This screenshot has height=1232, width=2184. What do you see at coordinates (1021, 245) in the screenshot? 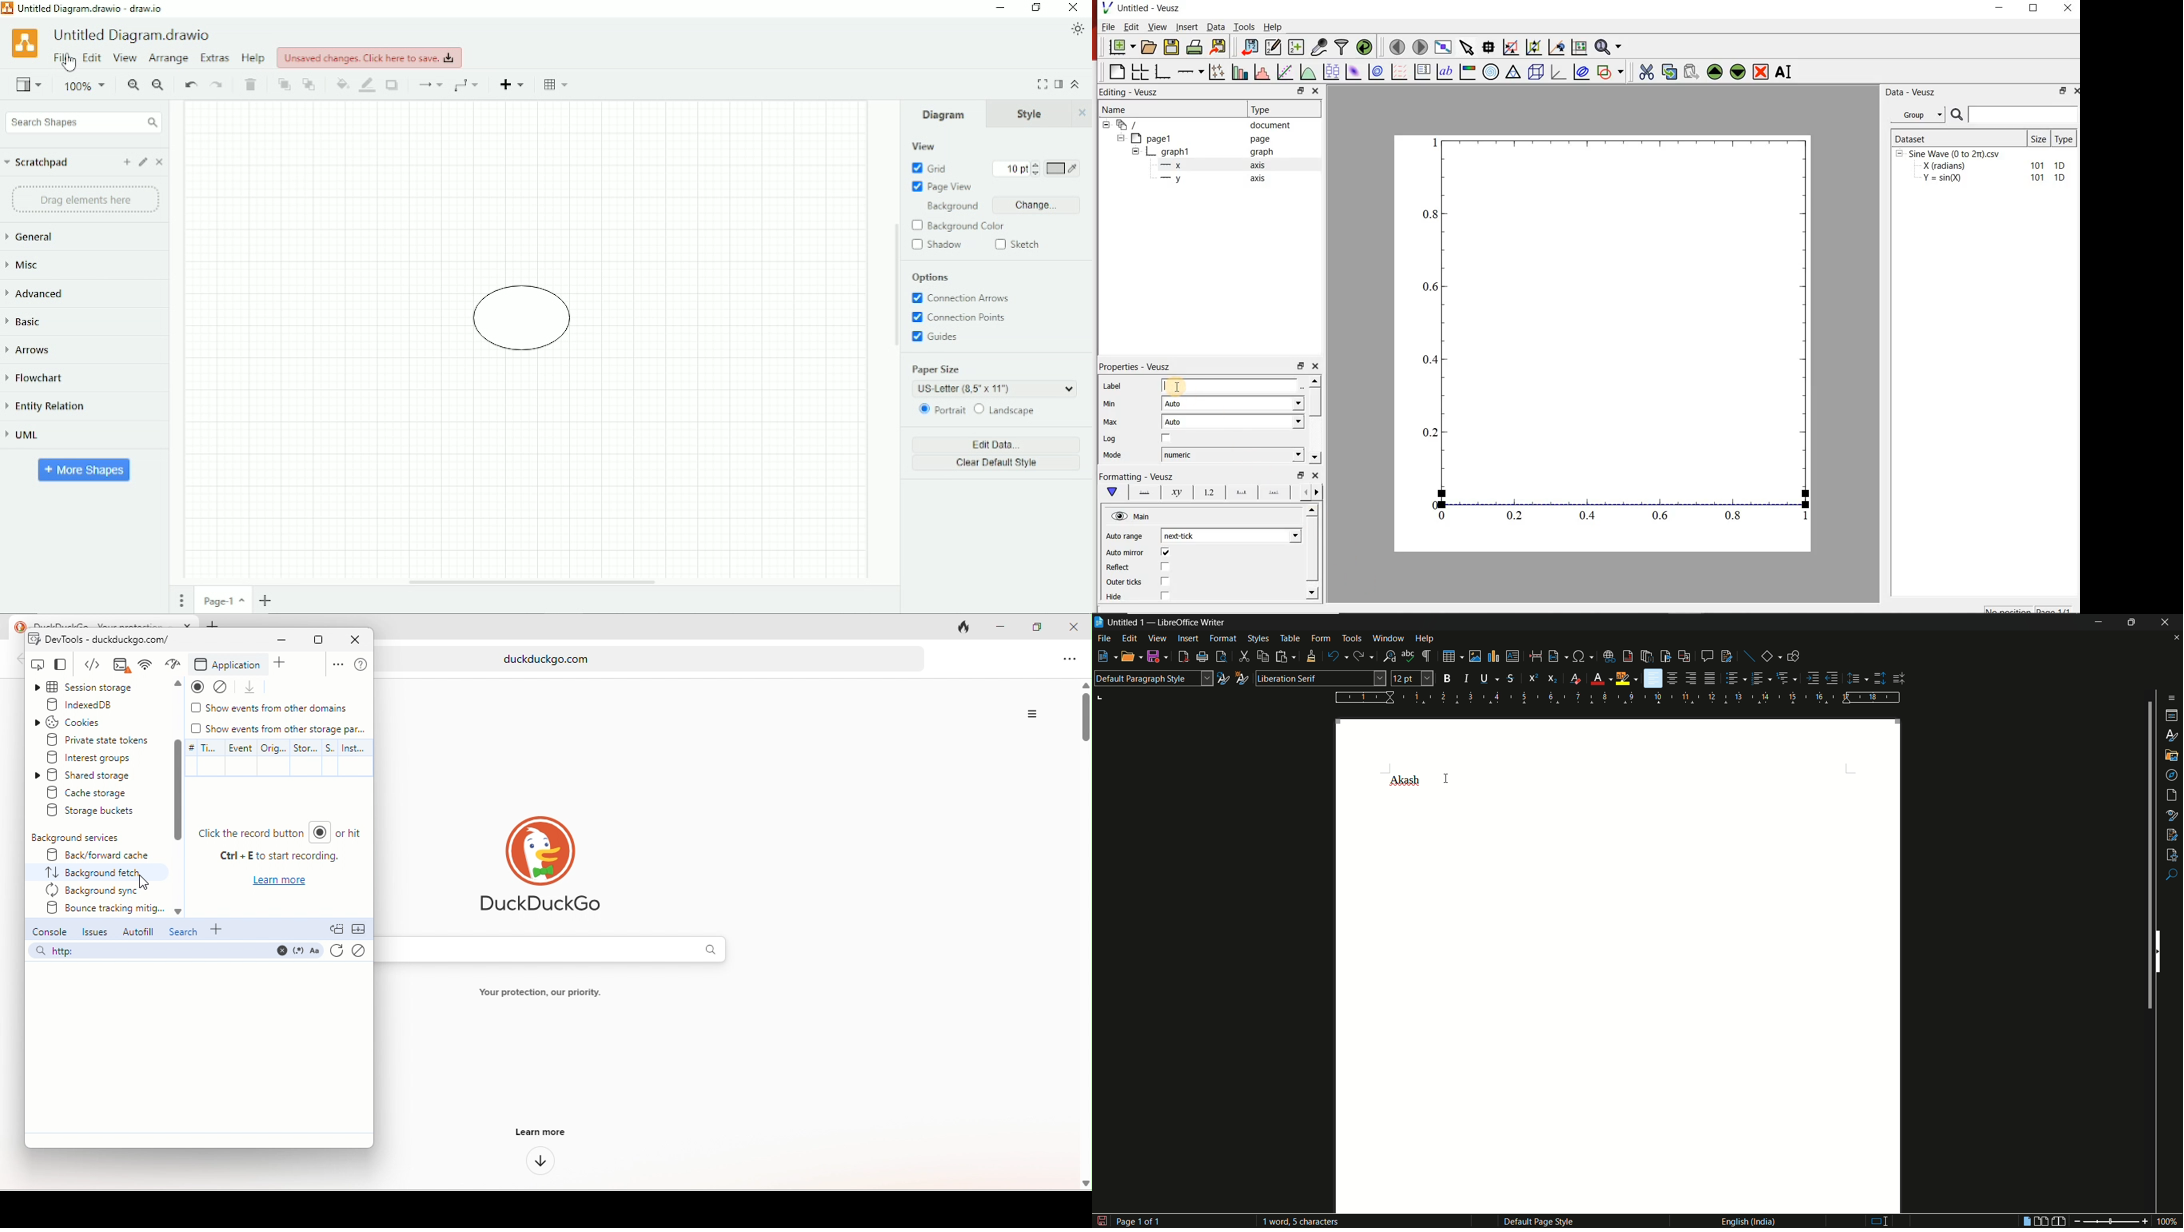
I see `Sketch` at bounding box center [1021, 245].